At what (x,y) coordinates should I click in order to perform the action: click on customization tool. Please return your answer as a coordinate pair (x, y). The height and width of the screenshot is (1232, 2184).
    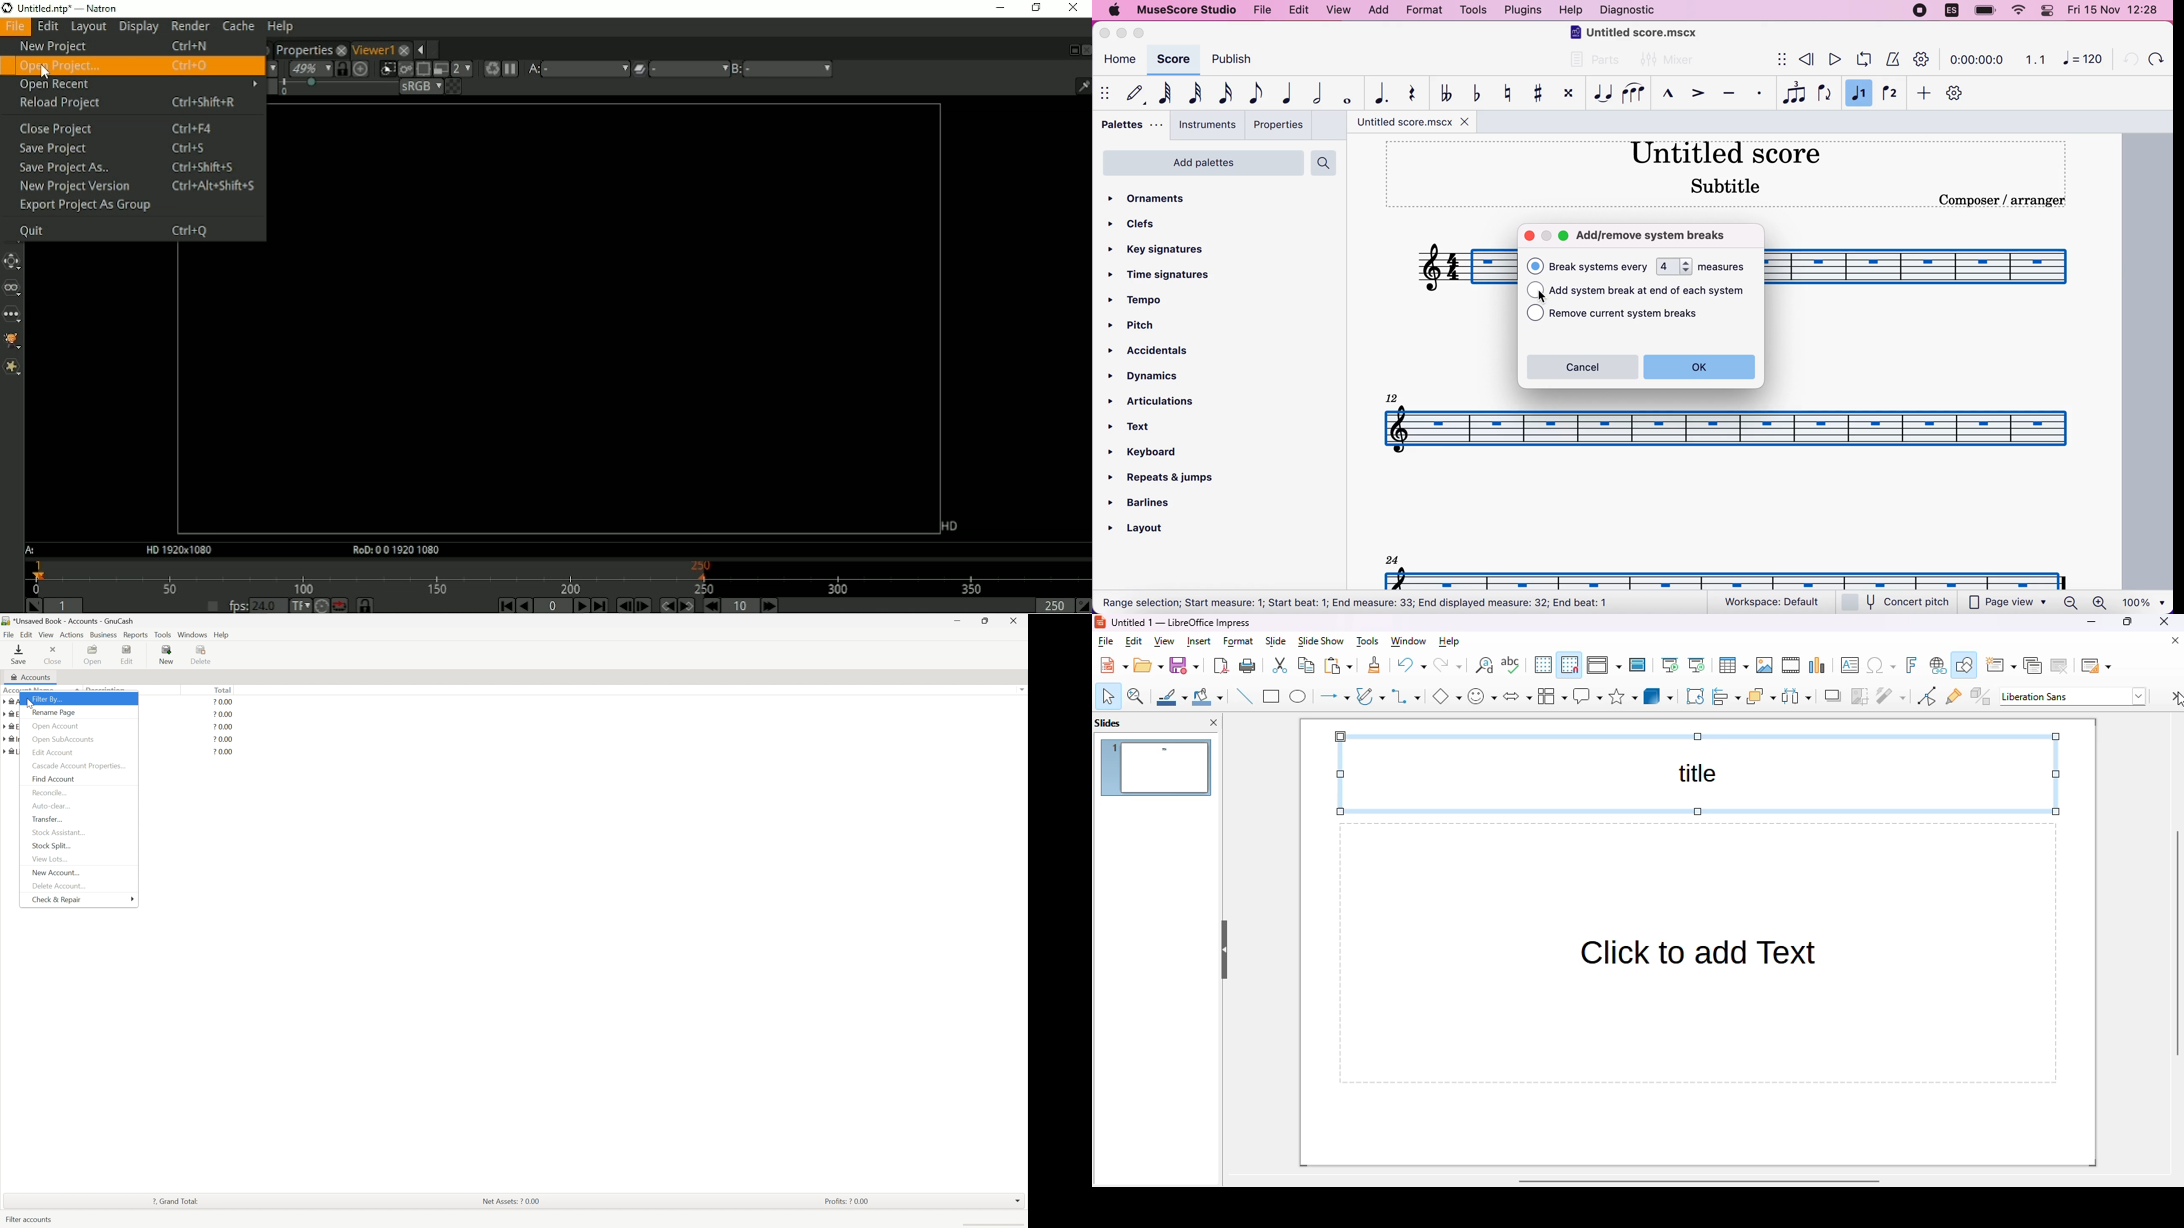
    Looking at the image, I should click on (1962, 94).